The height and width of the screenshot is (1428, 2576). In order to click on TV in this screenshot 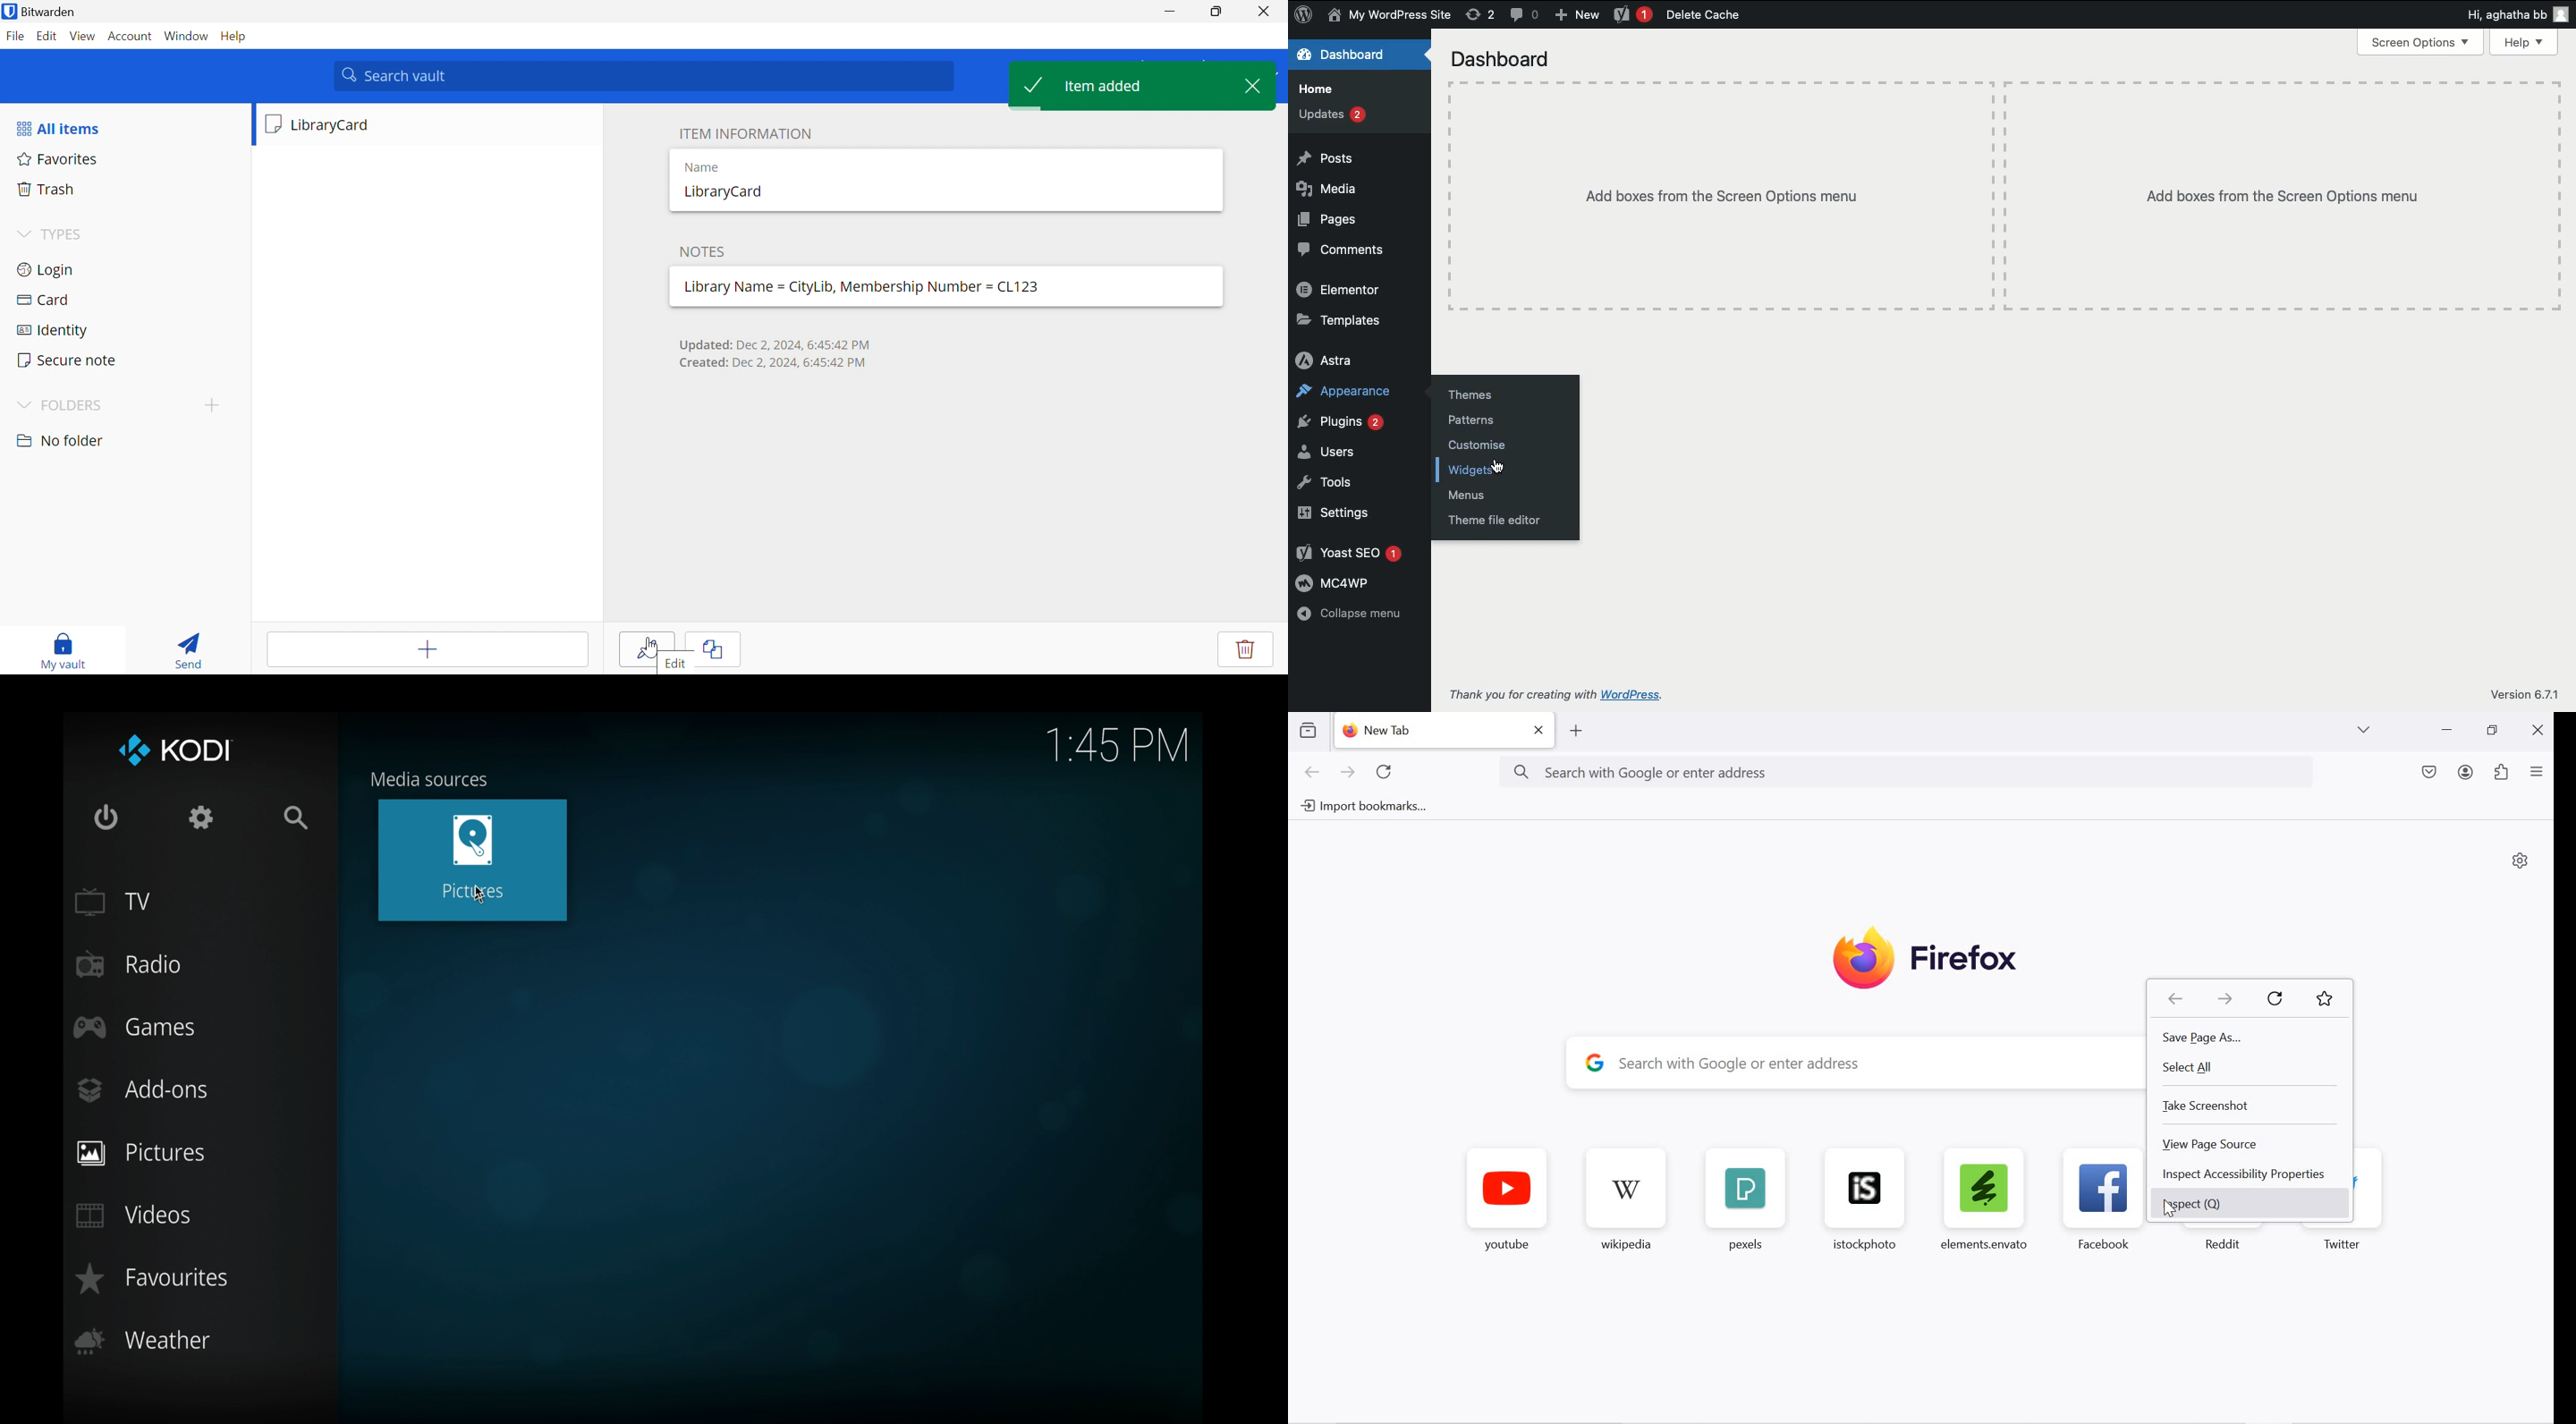, I will do `click(114, 902)`.